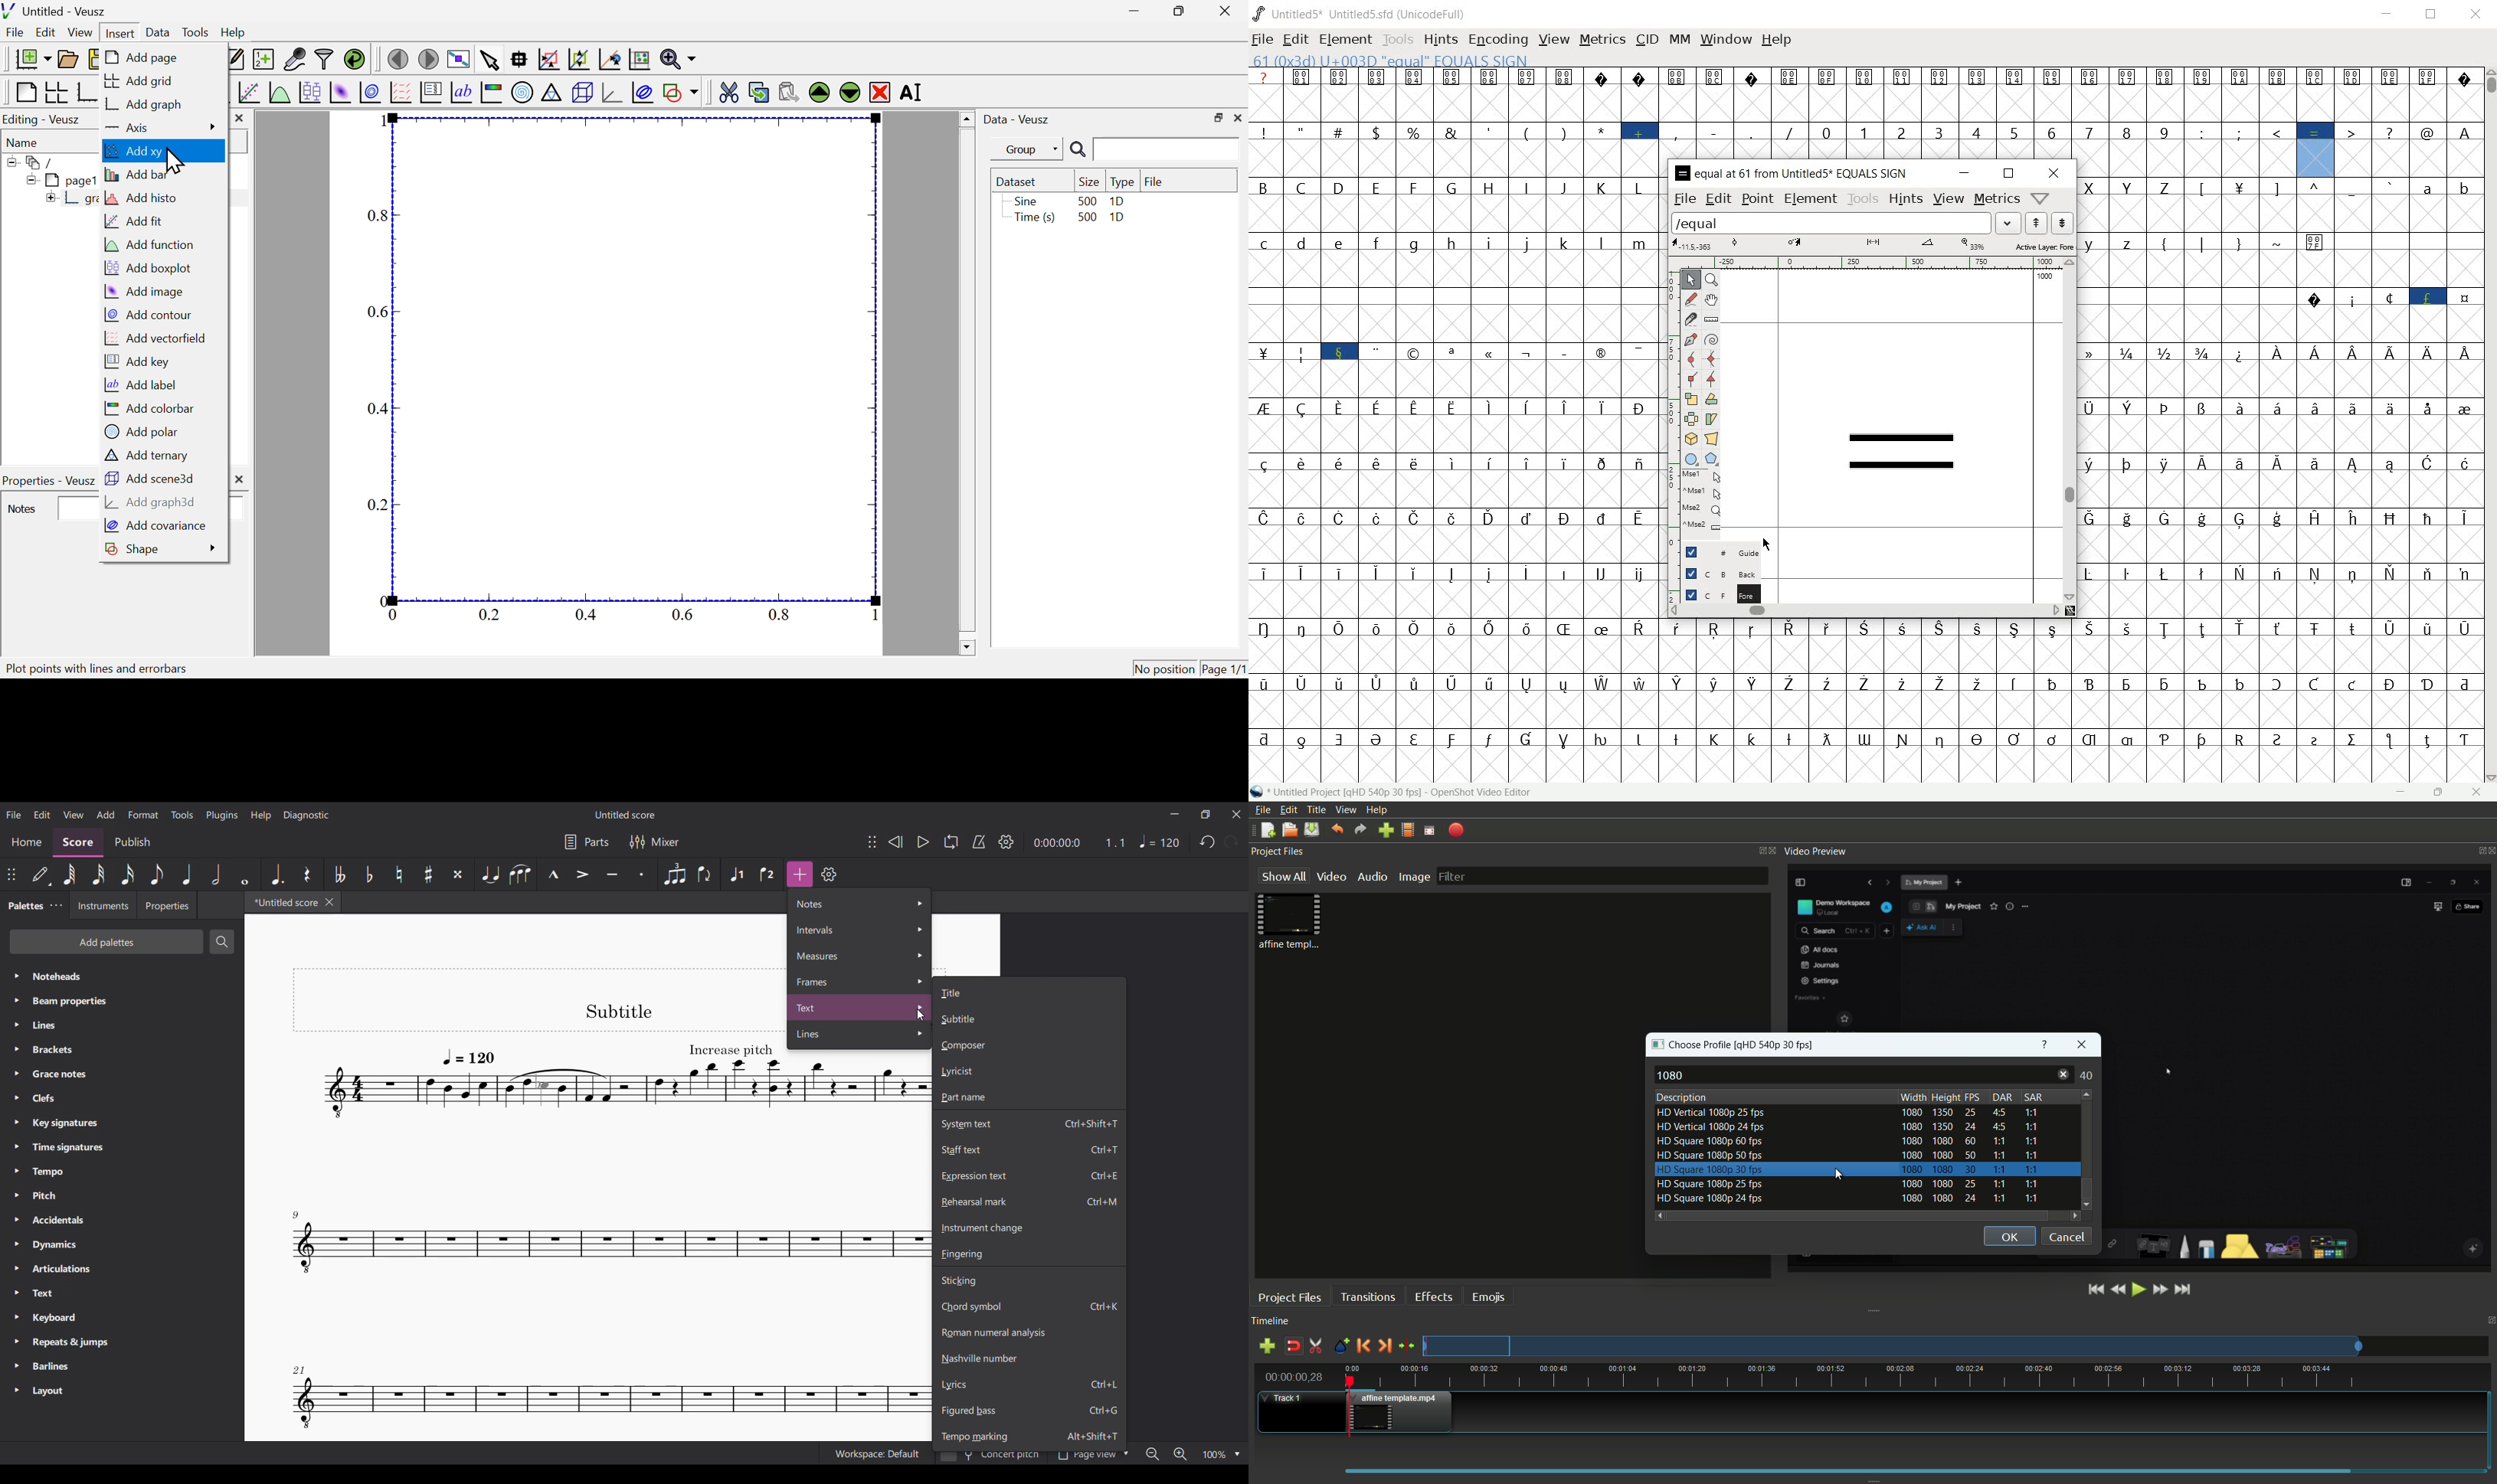  Describe the element at coordinates (1995, 199) in the screenshot. I see `metrics` at that location.